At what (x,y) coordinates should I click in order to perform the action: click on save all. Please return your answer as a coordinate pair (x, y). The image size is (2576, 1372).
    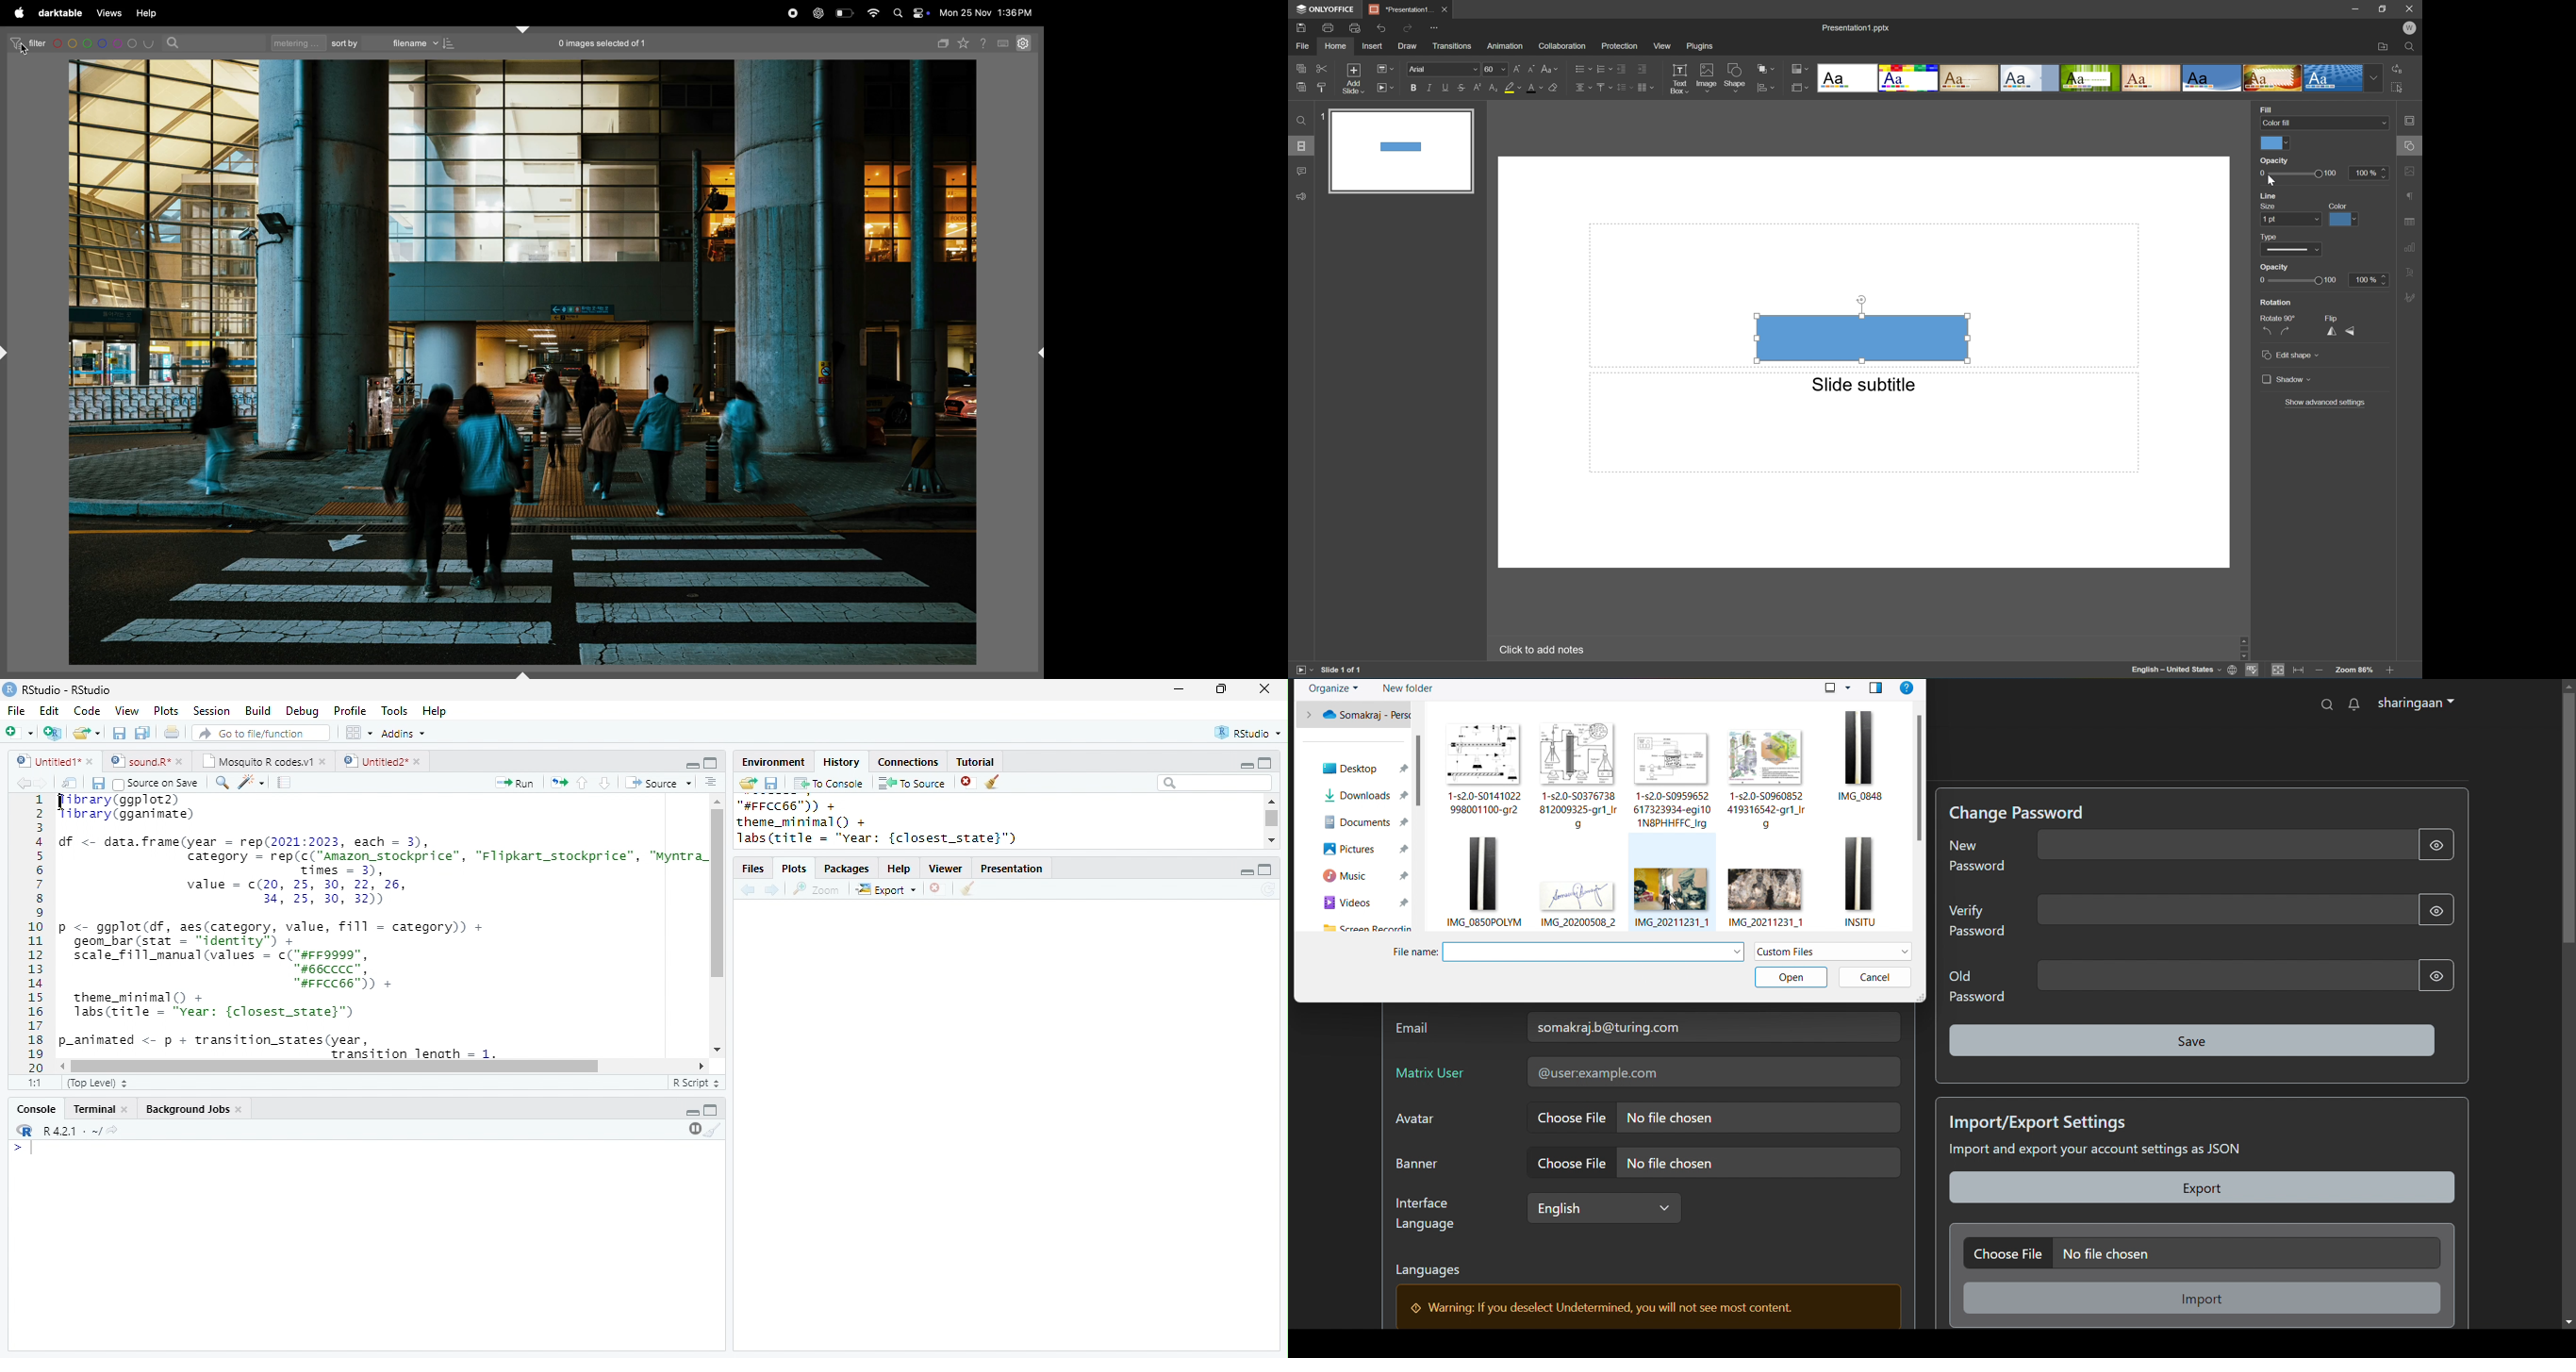
    Looking at the image, I should click on (142, 734).